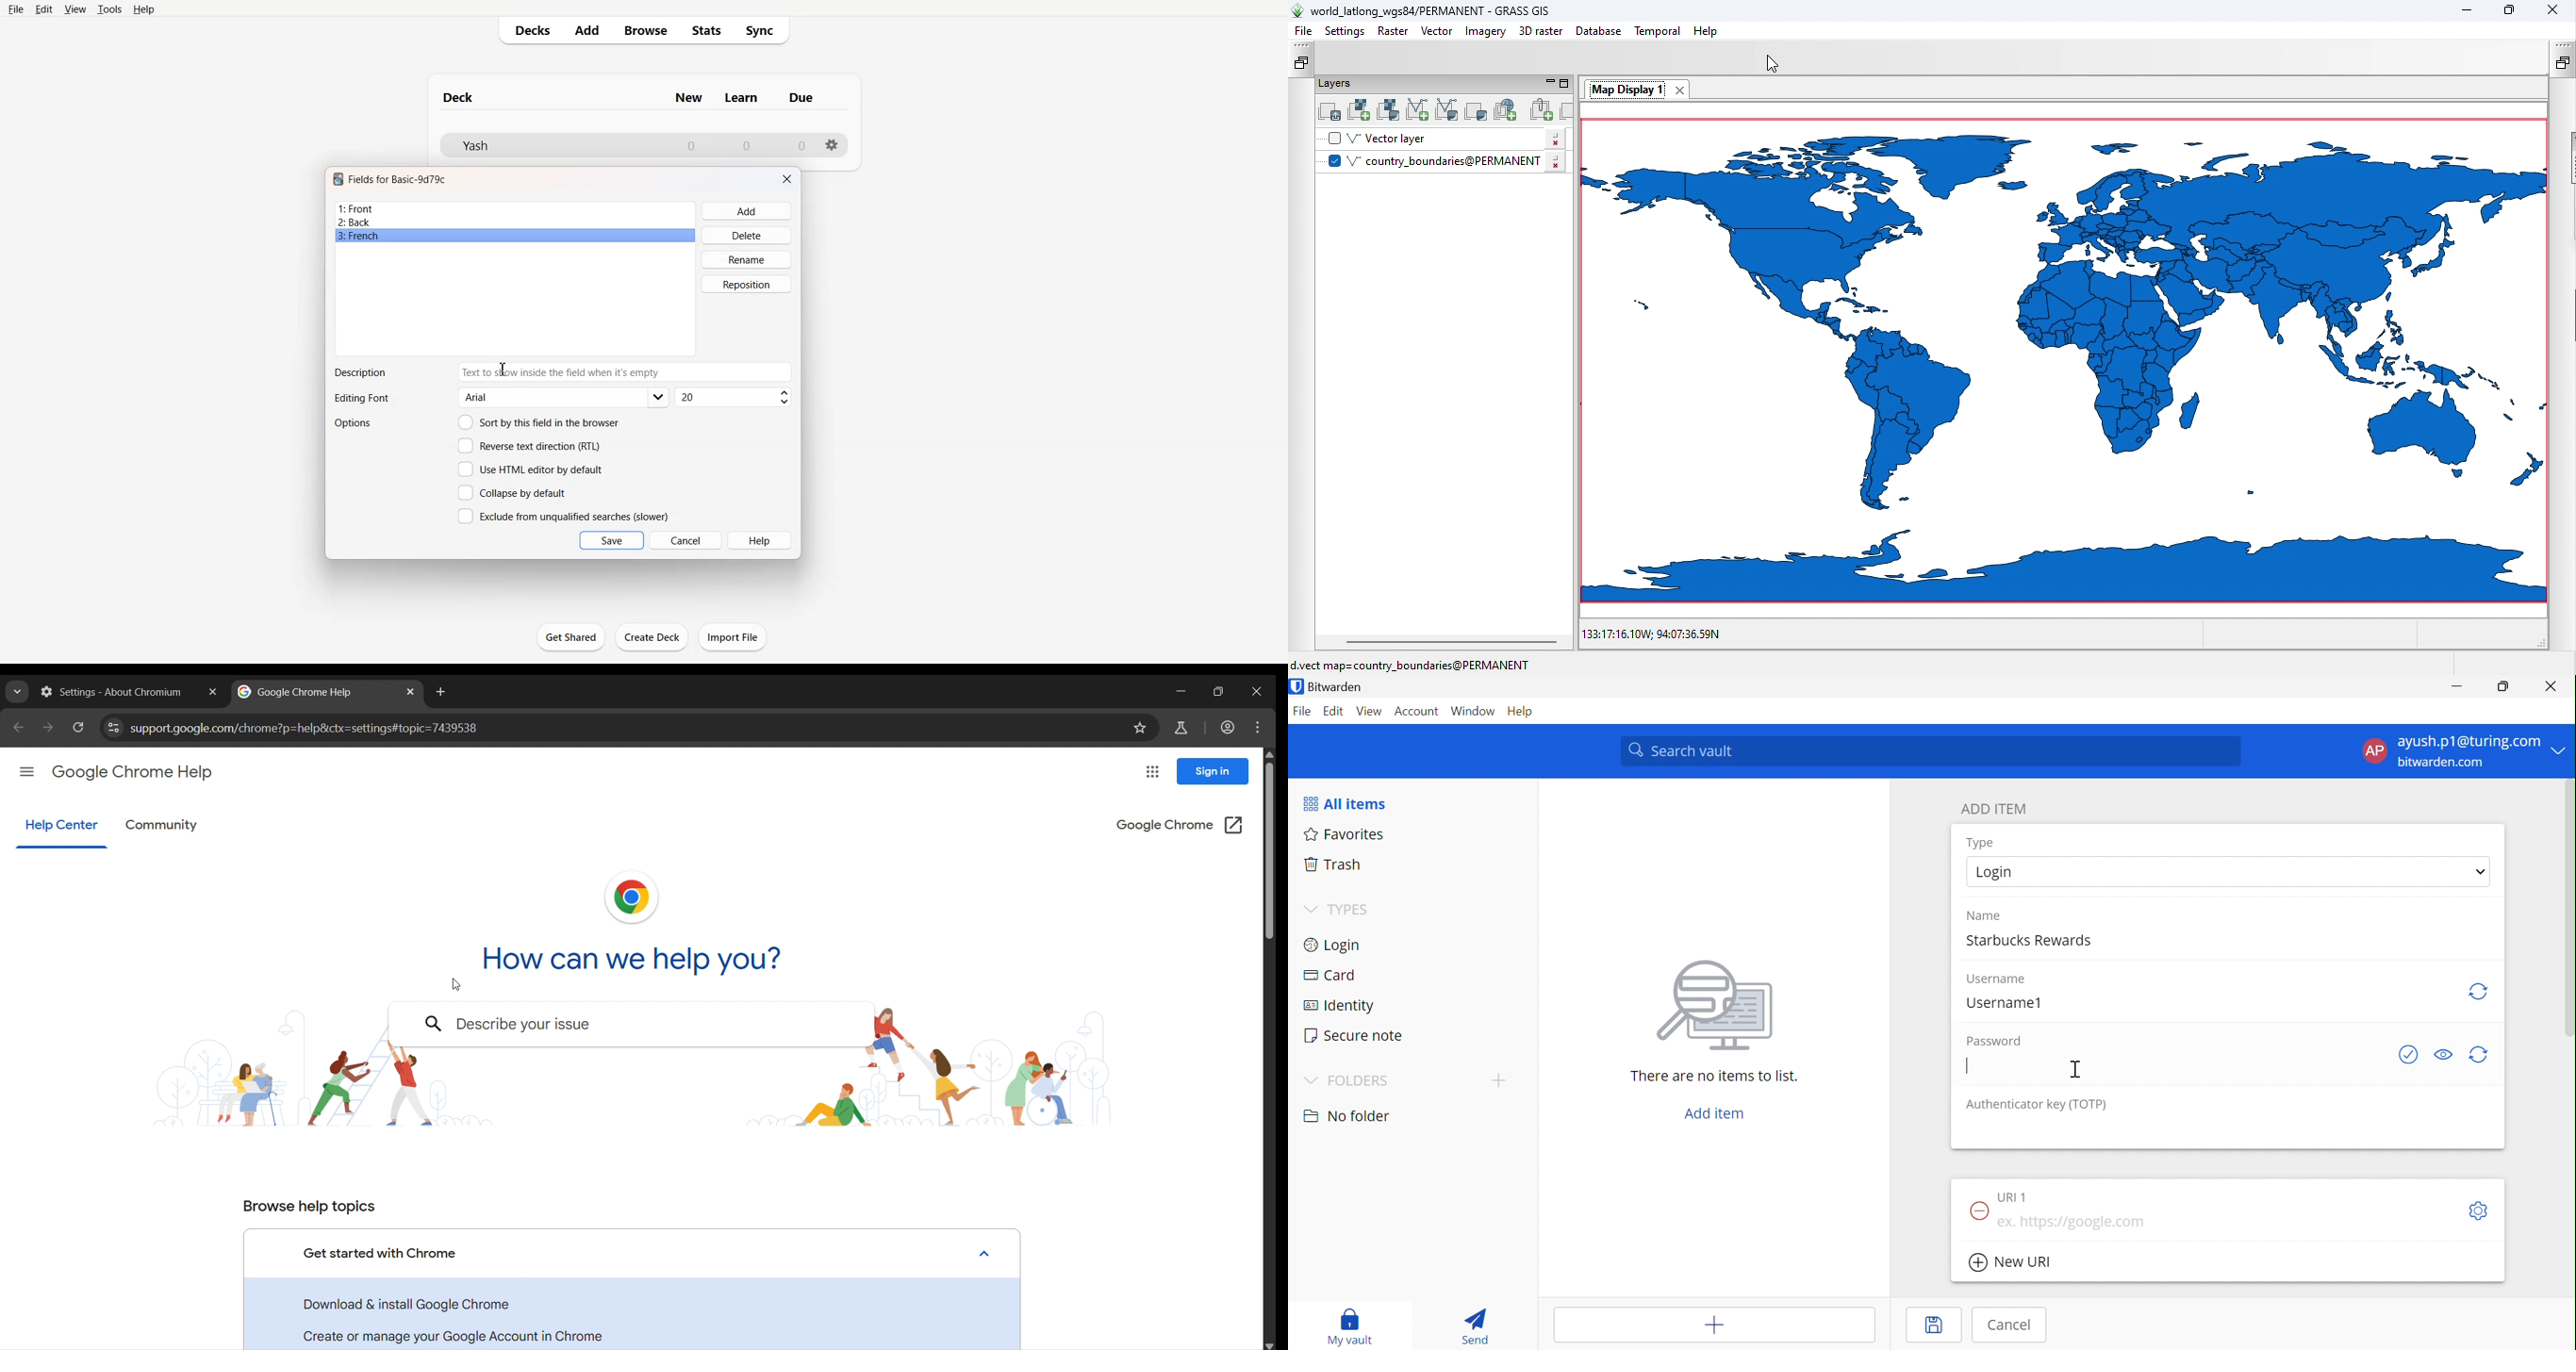  What do you see at coordinates (1345, 835) in the screenshot?
I see `Favorites` at bounding box center [1345, 835].